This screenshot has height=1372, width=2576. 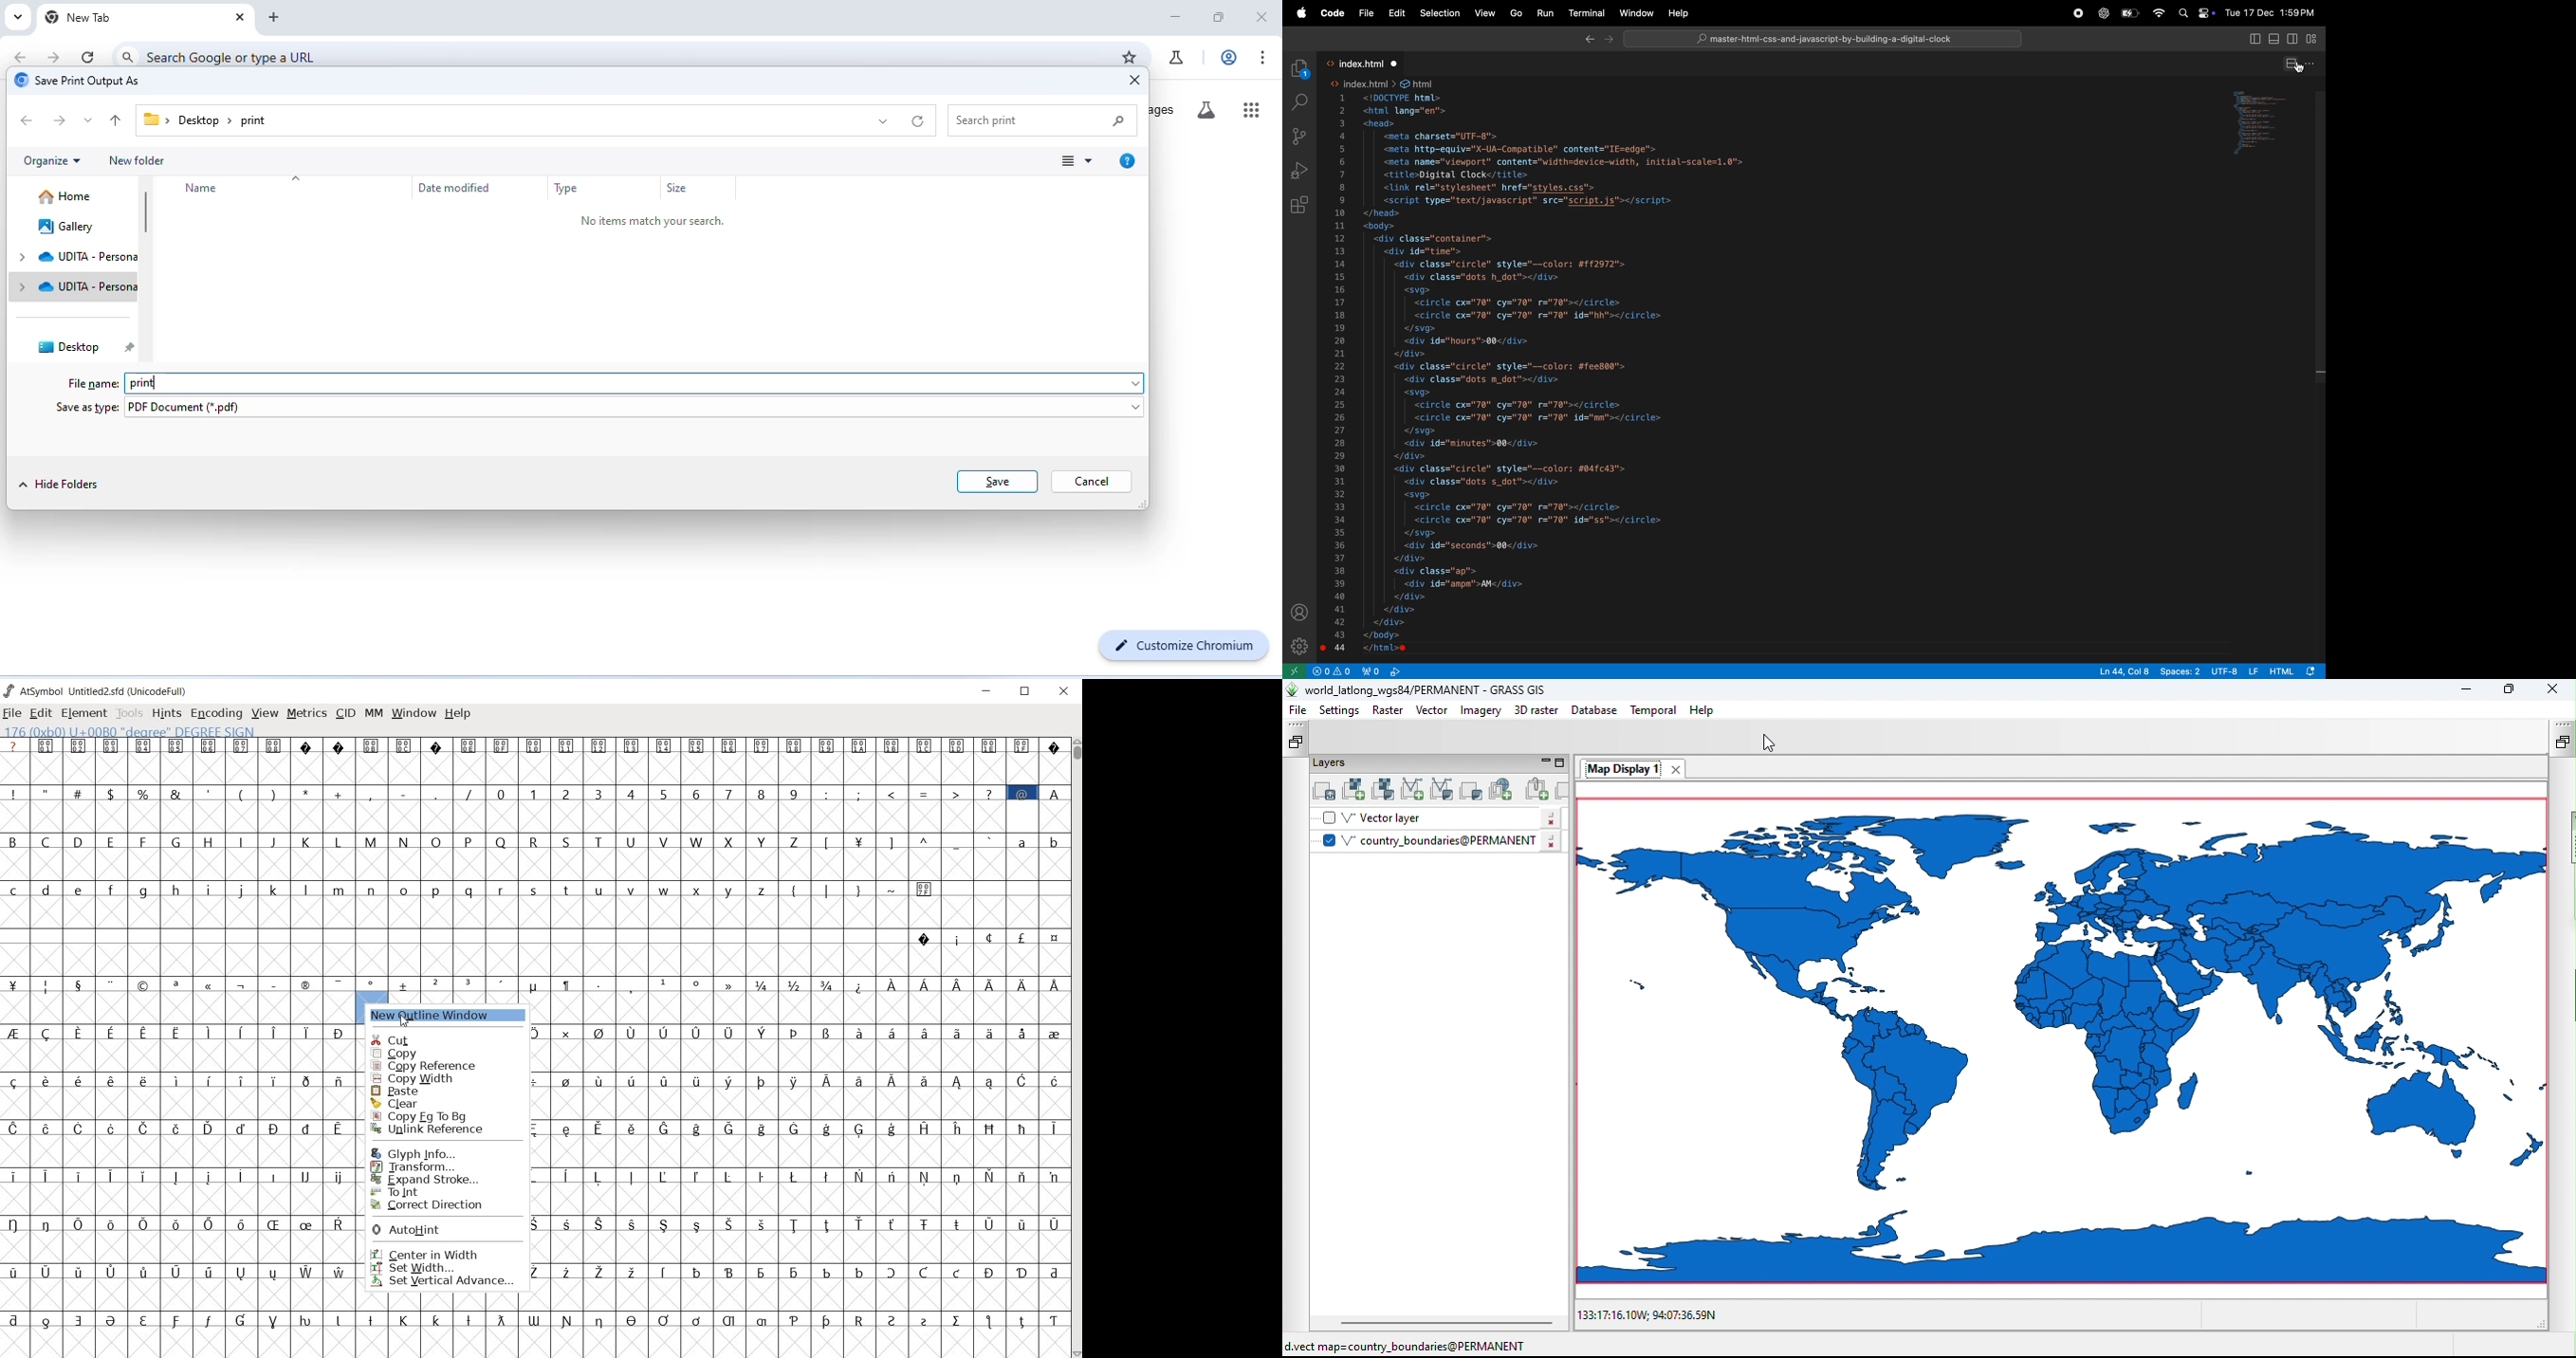 I want to click on type, so click(x=568, y=189).